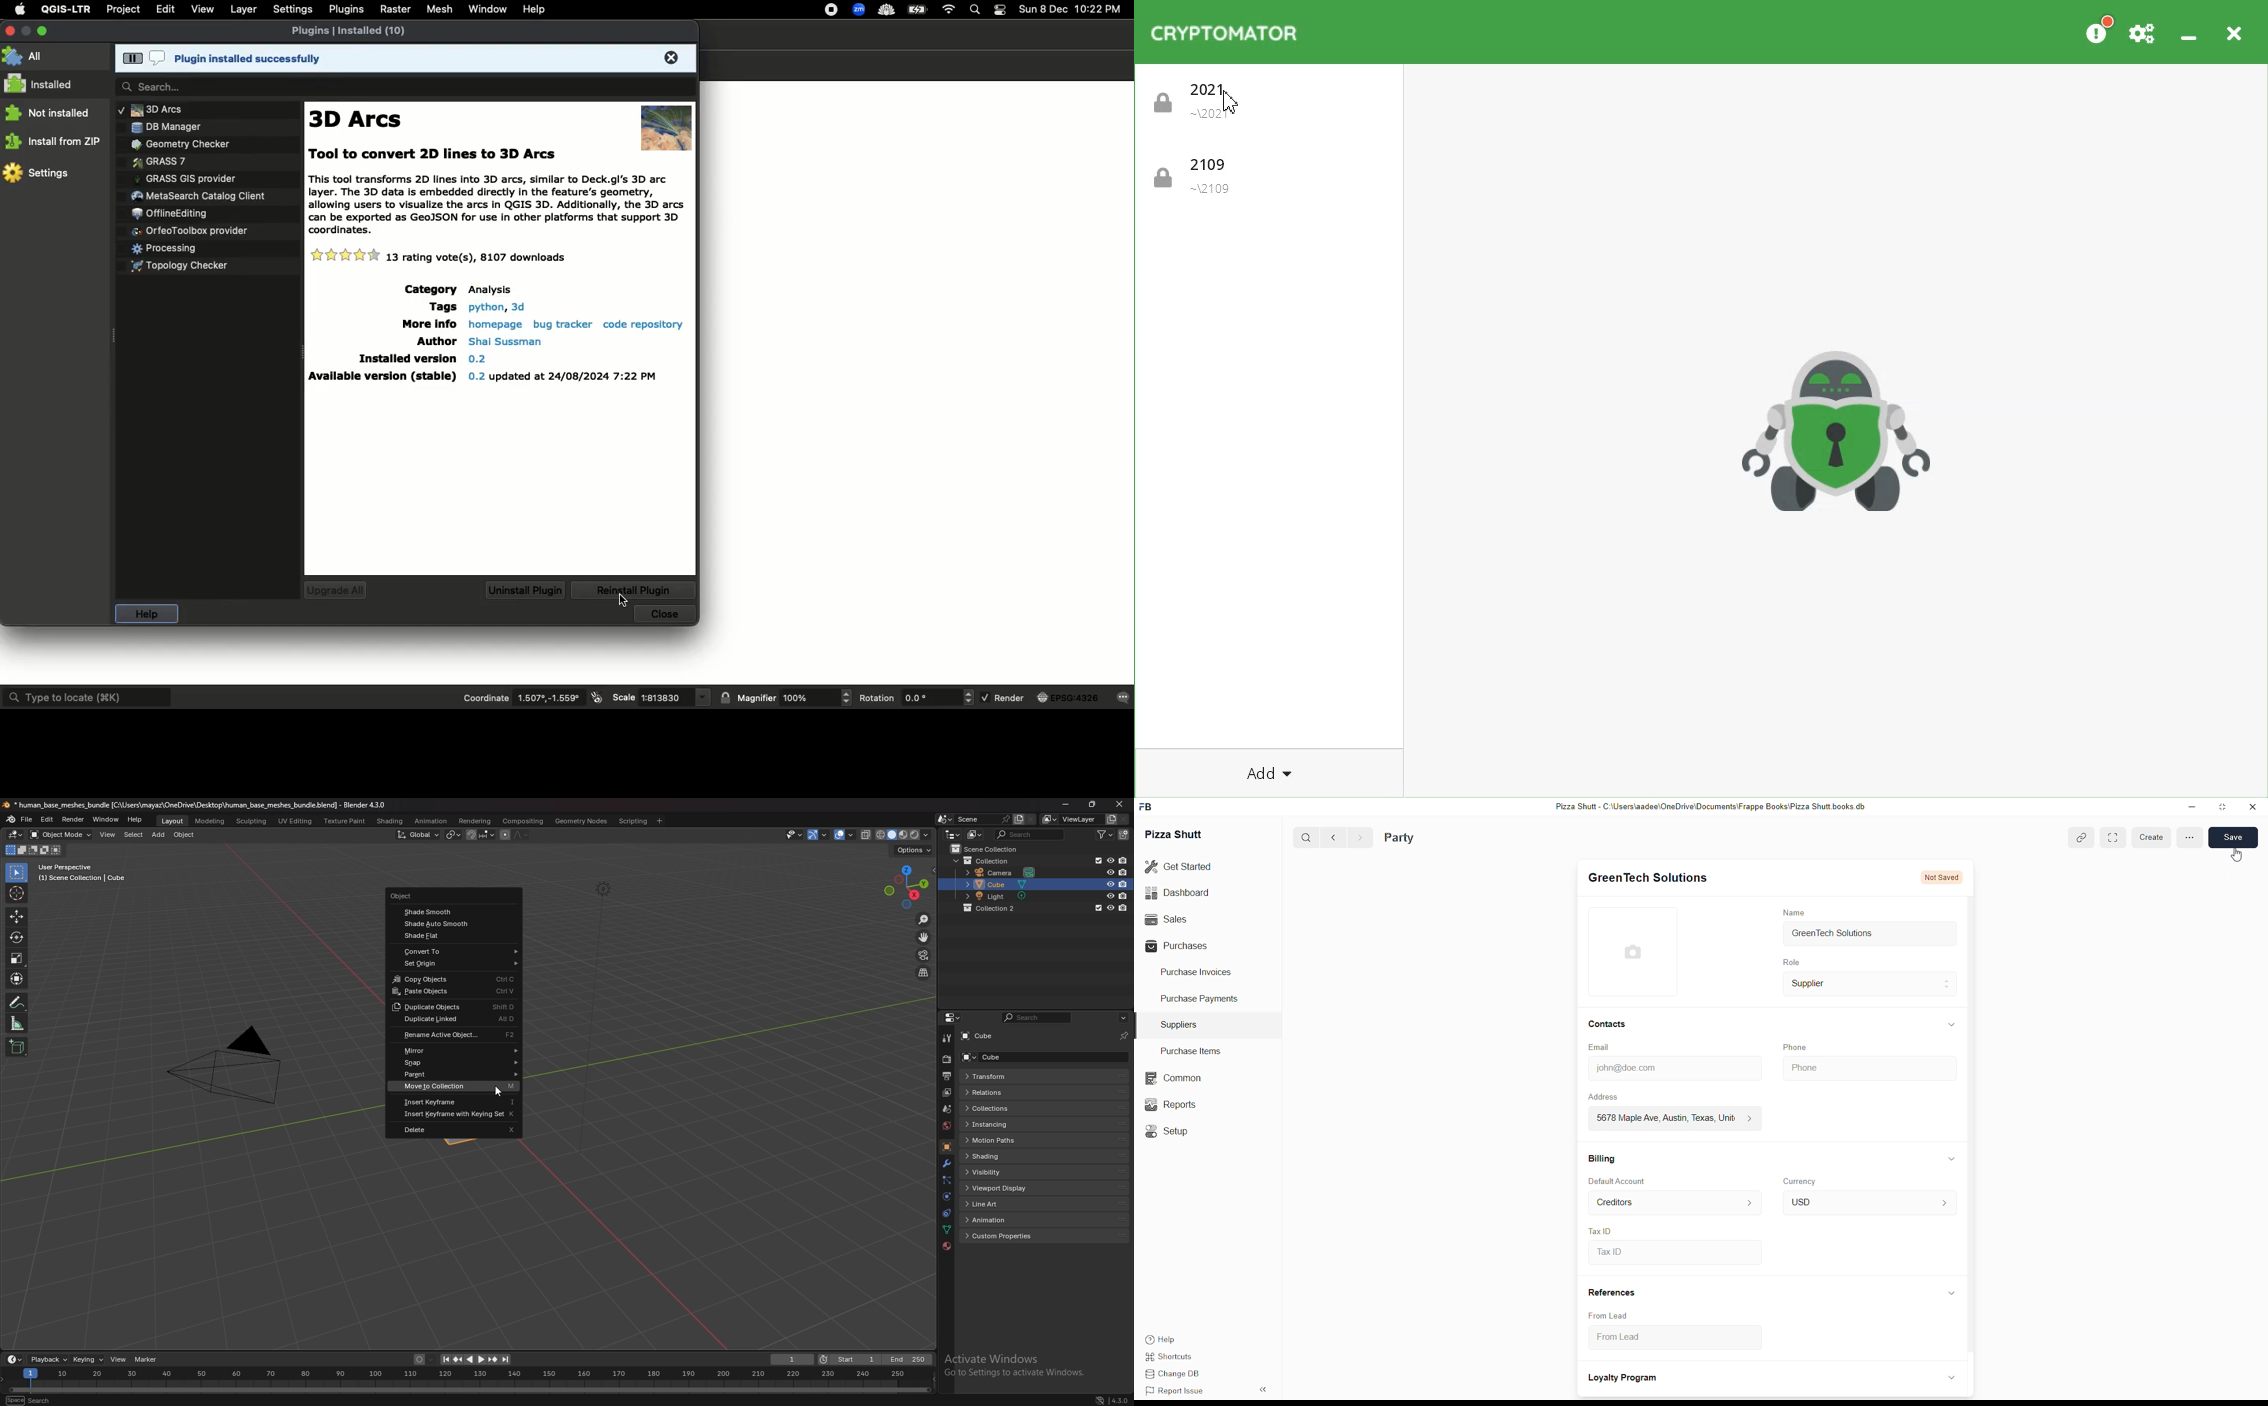 The image size is (2268, 1428). I want to click on Type to locate, so click(88, 697).